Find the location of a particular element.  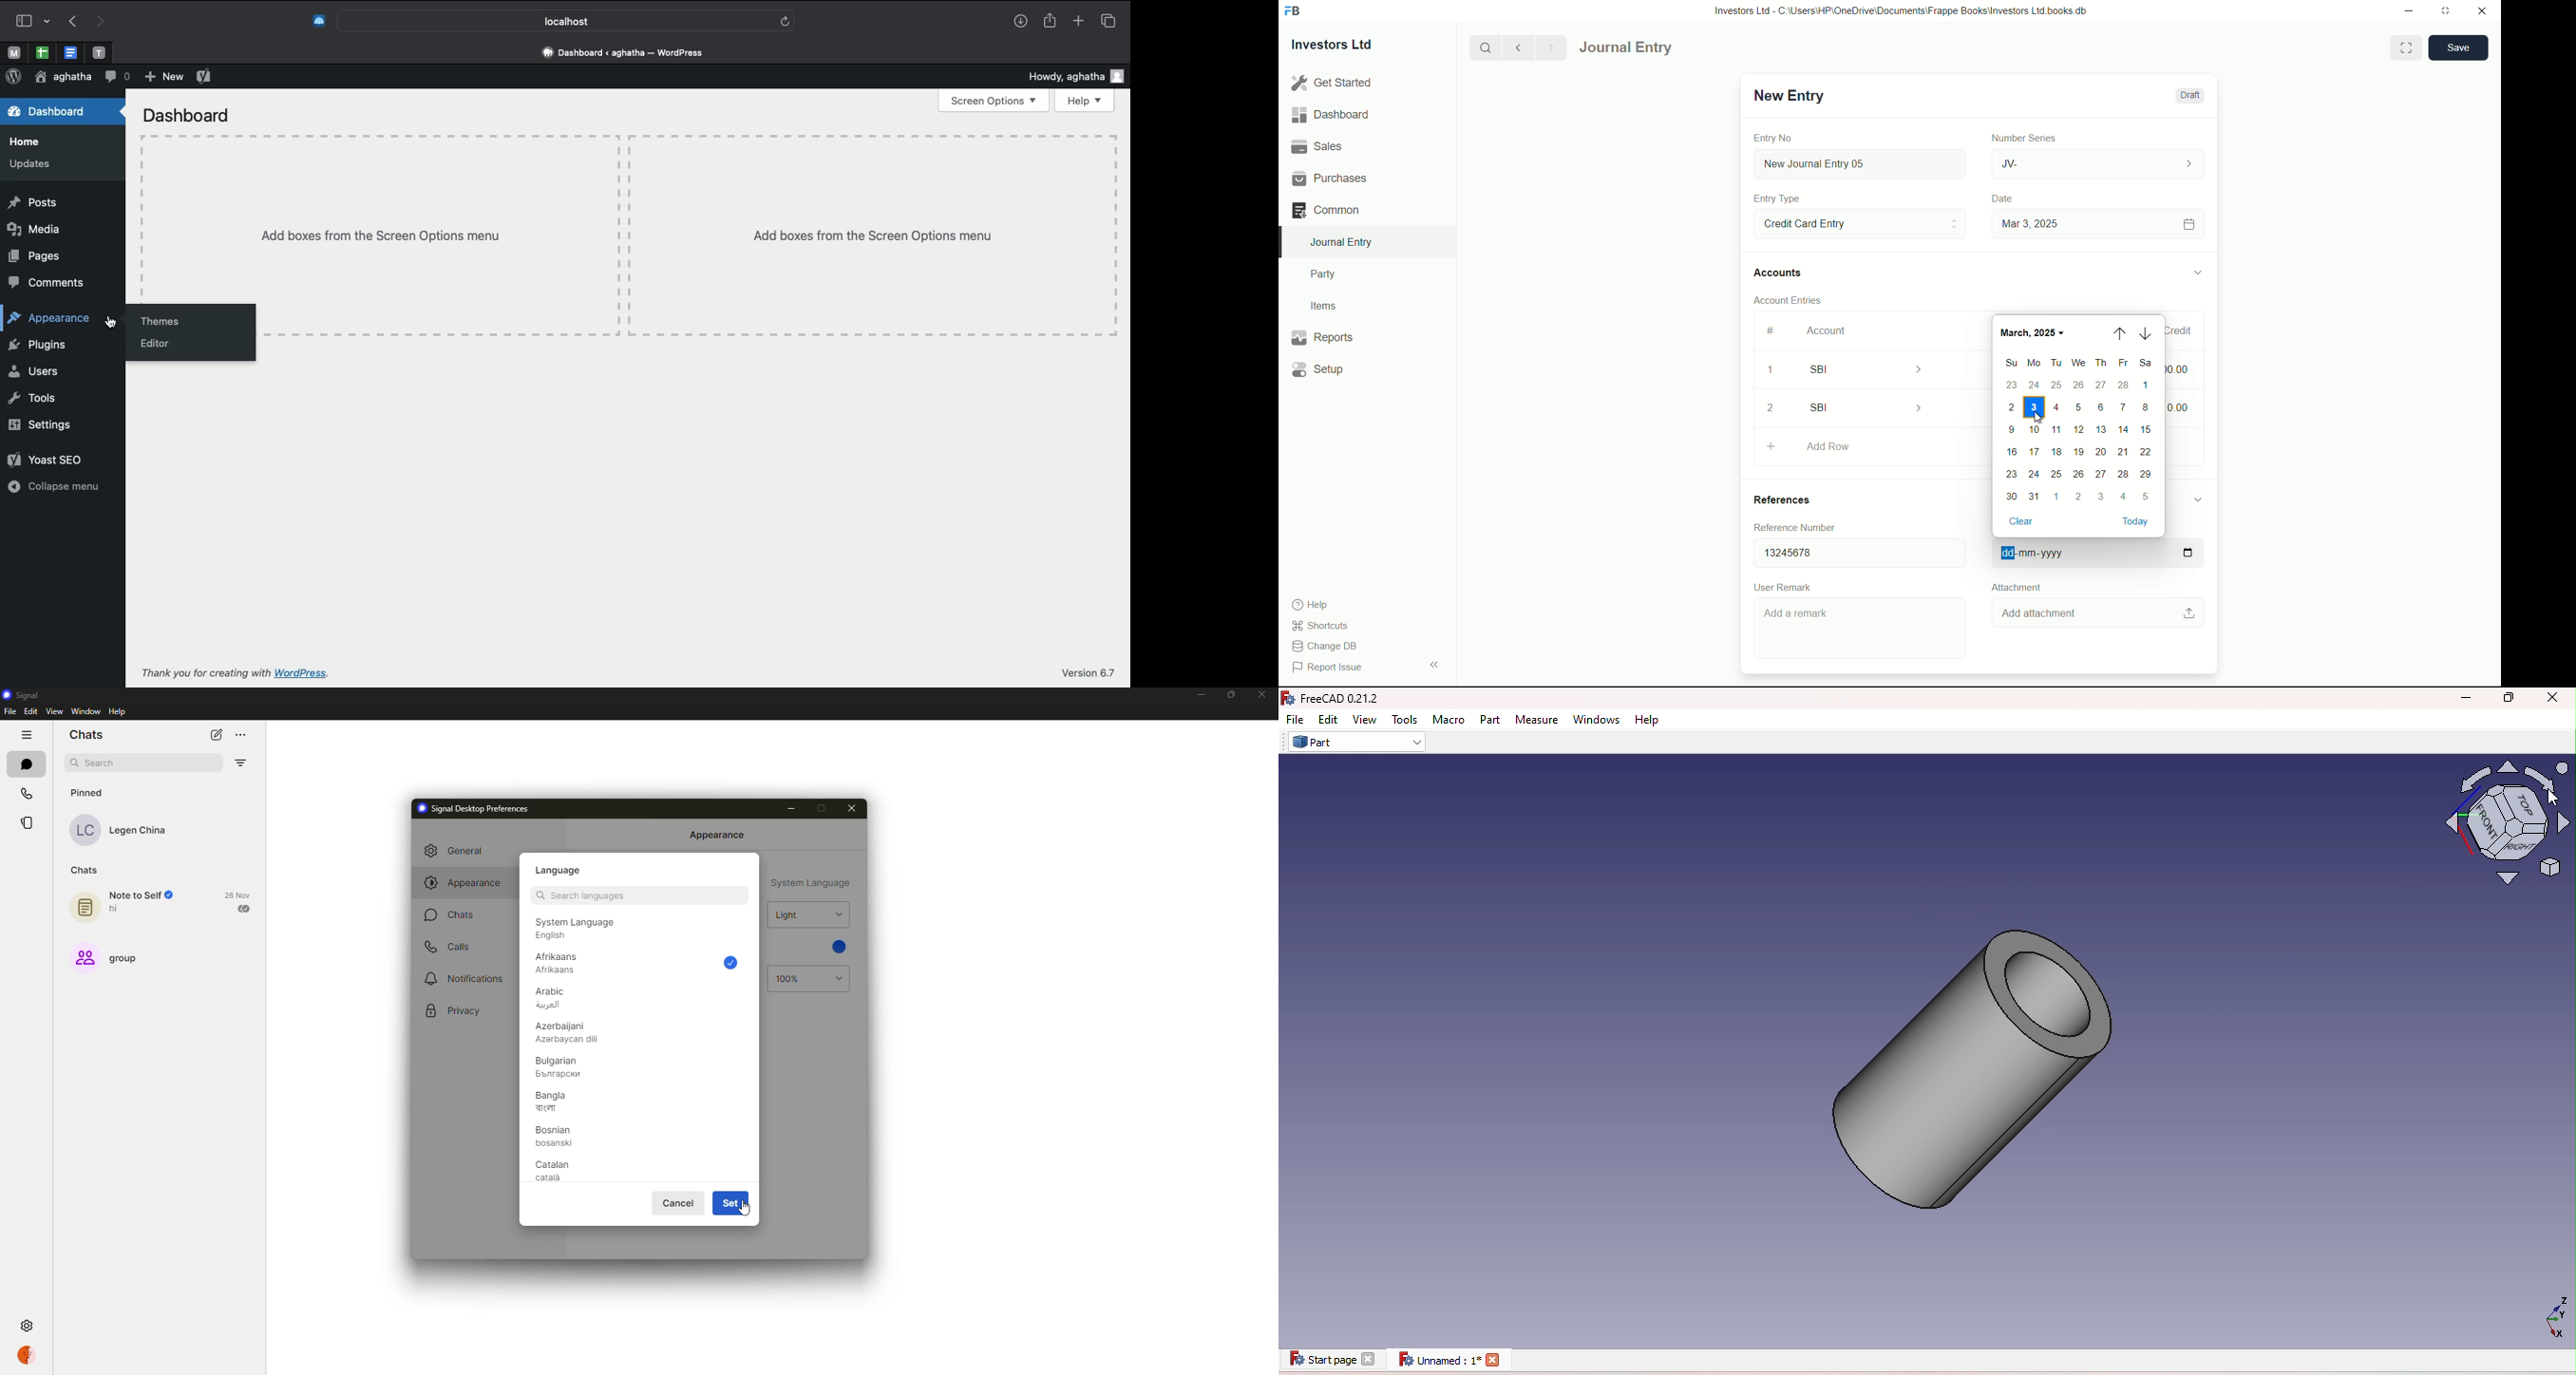

Dashboard is located at coordinates (49, 112).